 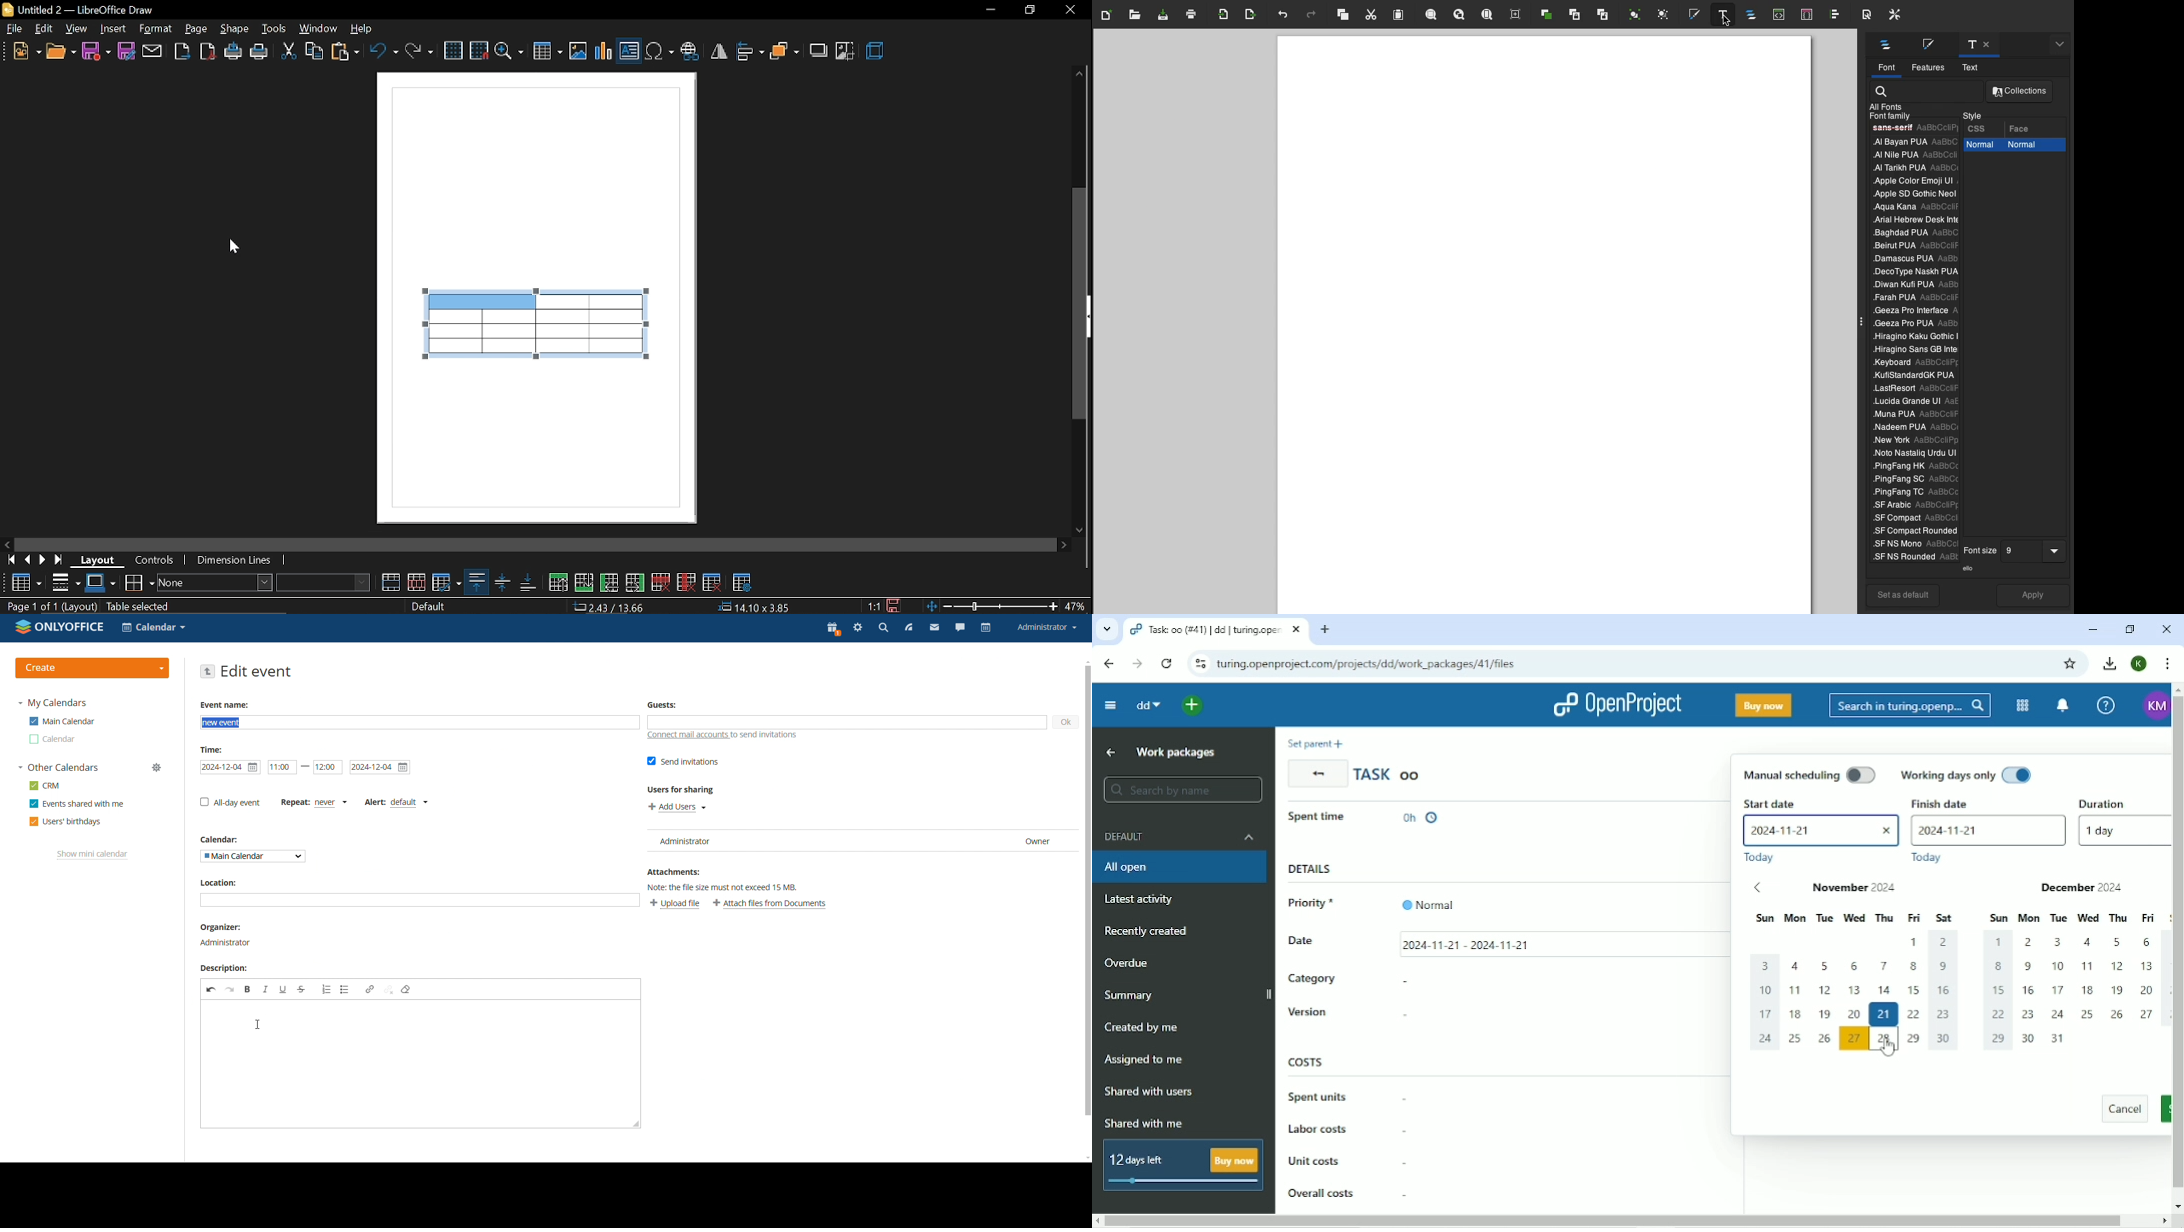 I want to click on Date, so click(x=1319, y=943).